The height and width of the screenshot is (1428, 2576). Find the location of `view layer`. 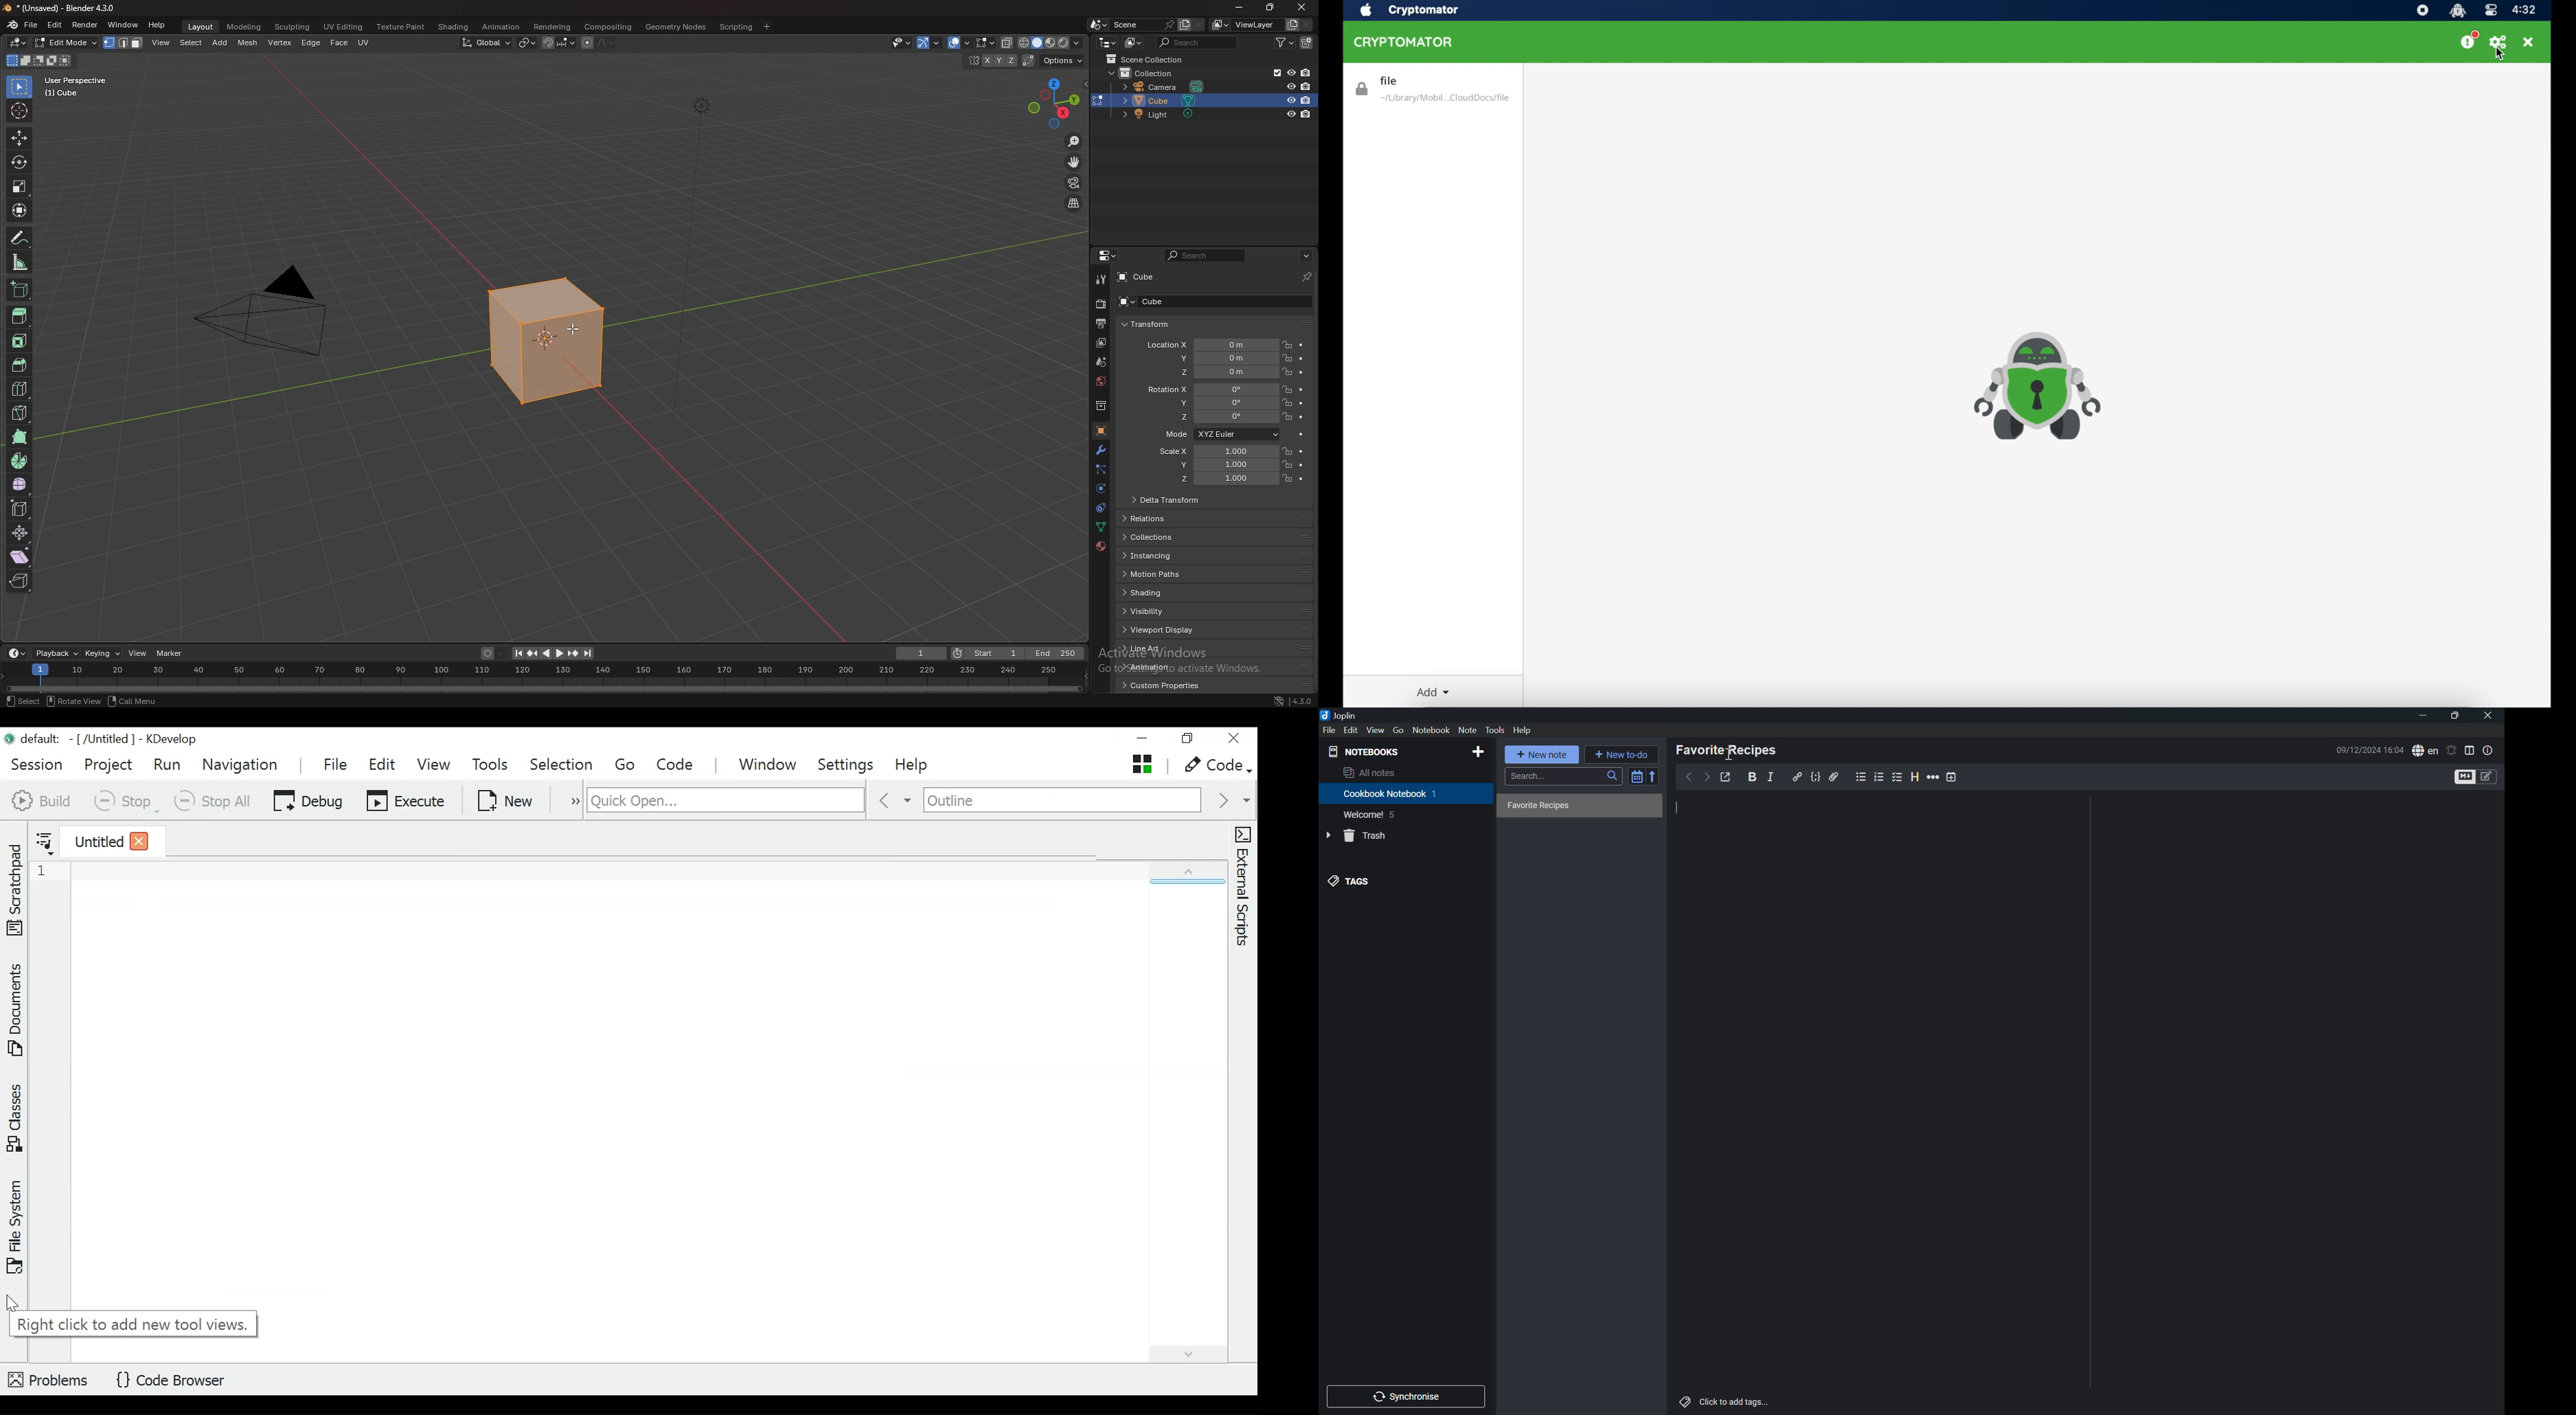

view layer is located at coordinates (1103, 342).